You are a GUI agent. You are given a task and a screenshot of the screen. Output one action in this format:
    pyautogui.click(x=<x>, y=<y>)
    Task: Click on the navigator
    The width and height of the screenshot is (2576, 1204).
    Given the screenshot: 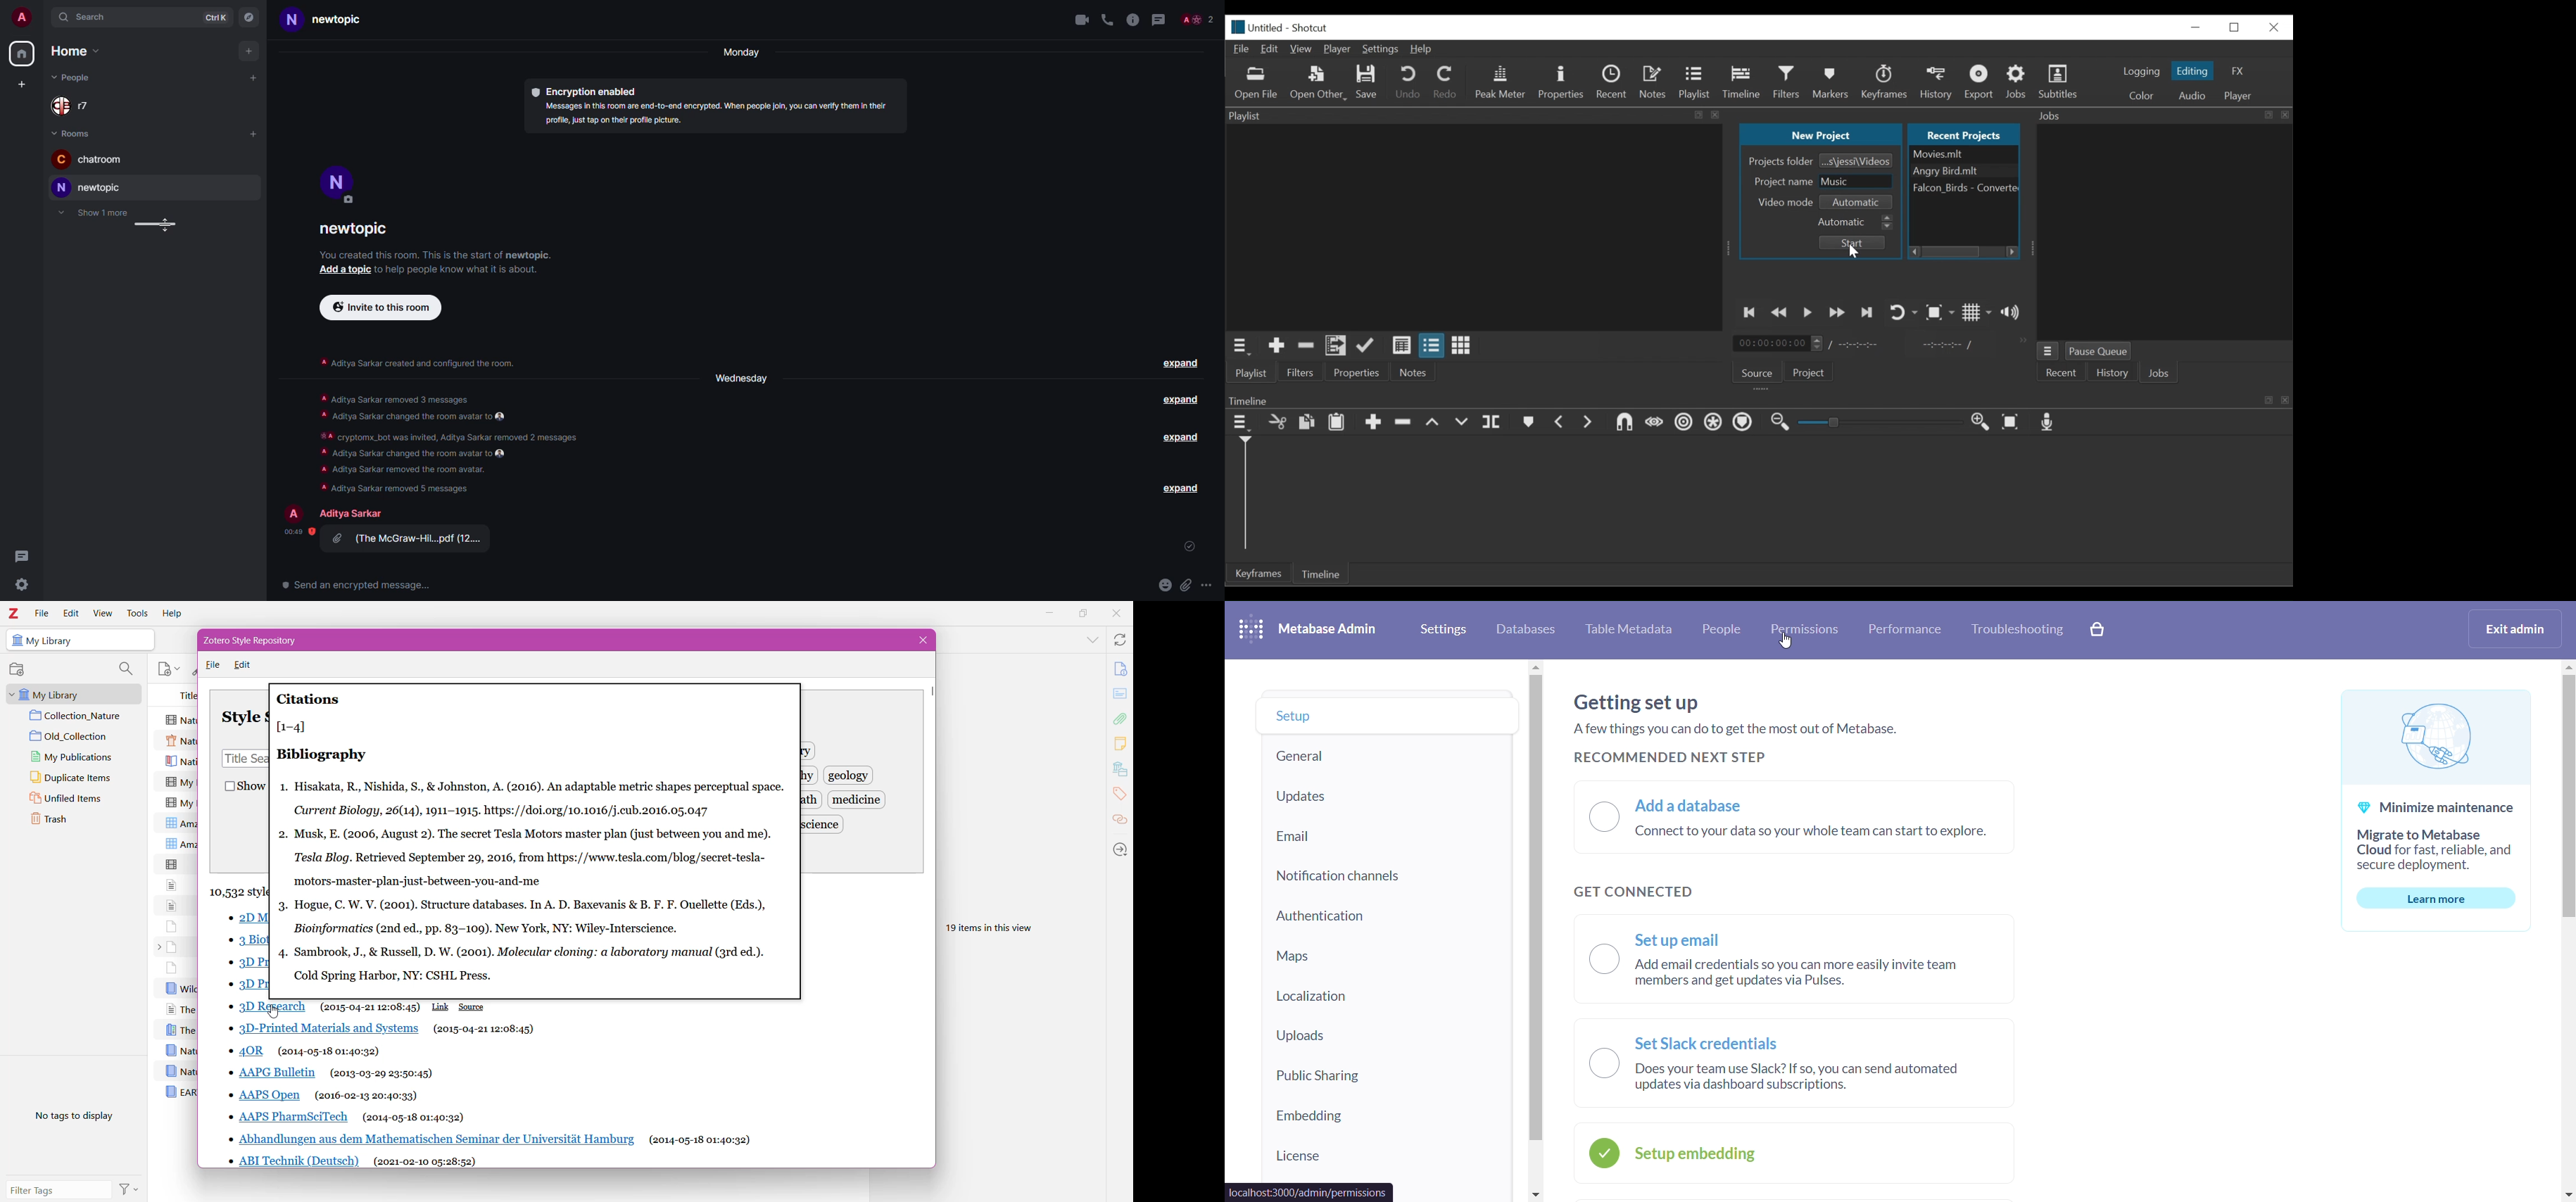 What is the action you would take?
    pyautogui.click(x=249, y=18)
    